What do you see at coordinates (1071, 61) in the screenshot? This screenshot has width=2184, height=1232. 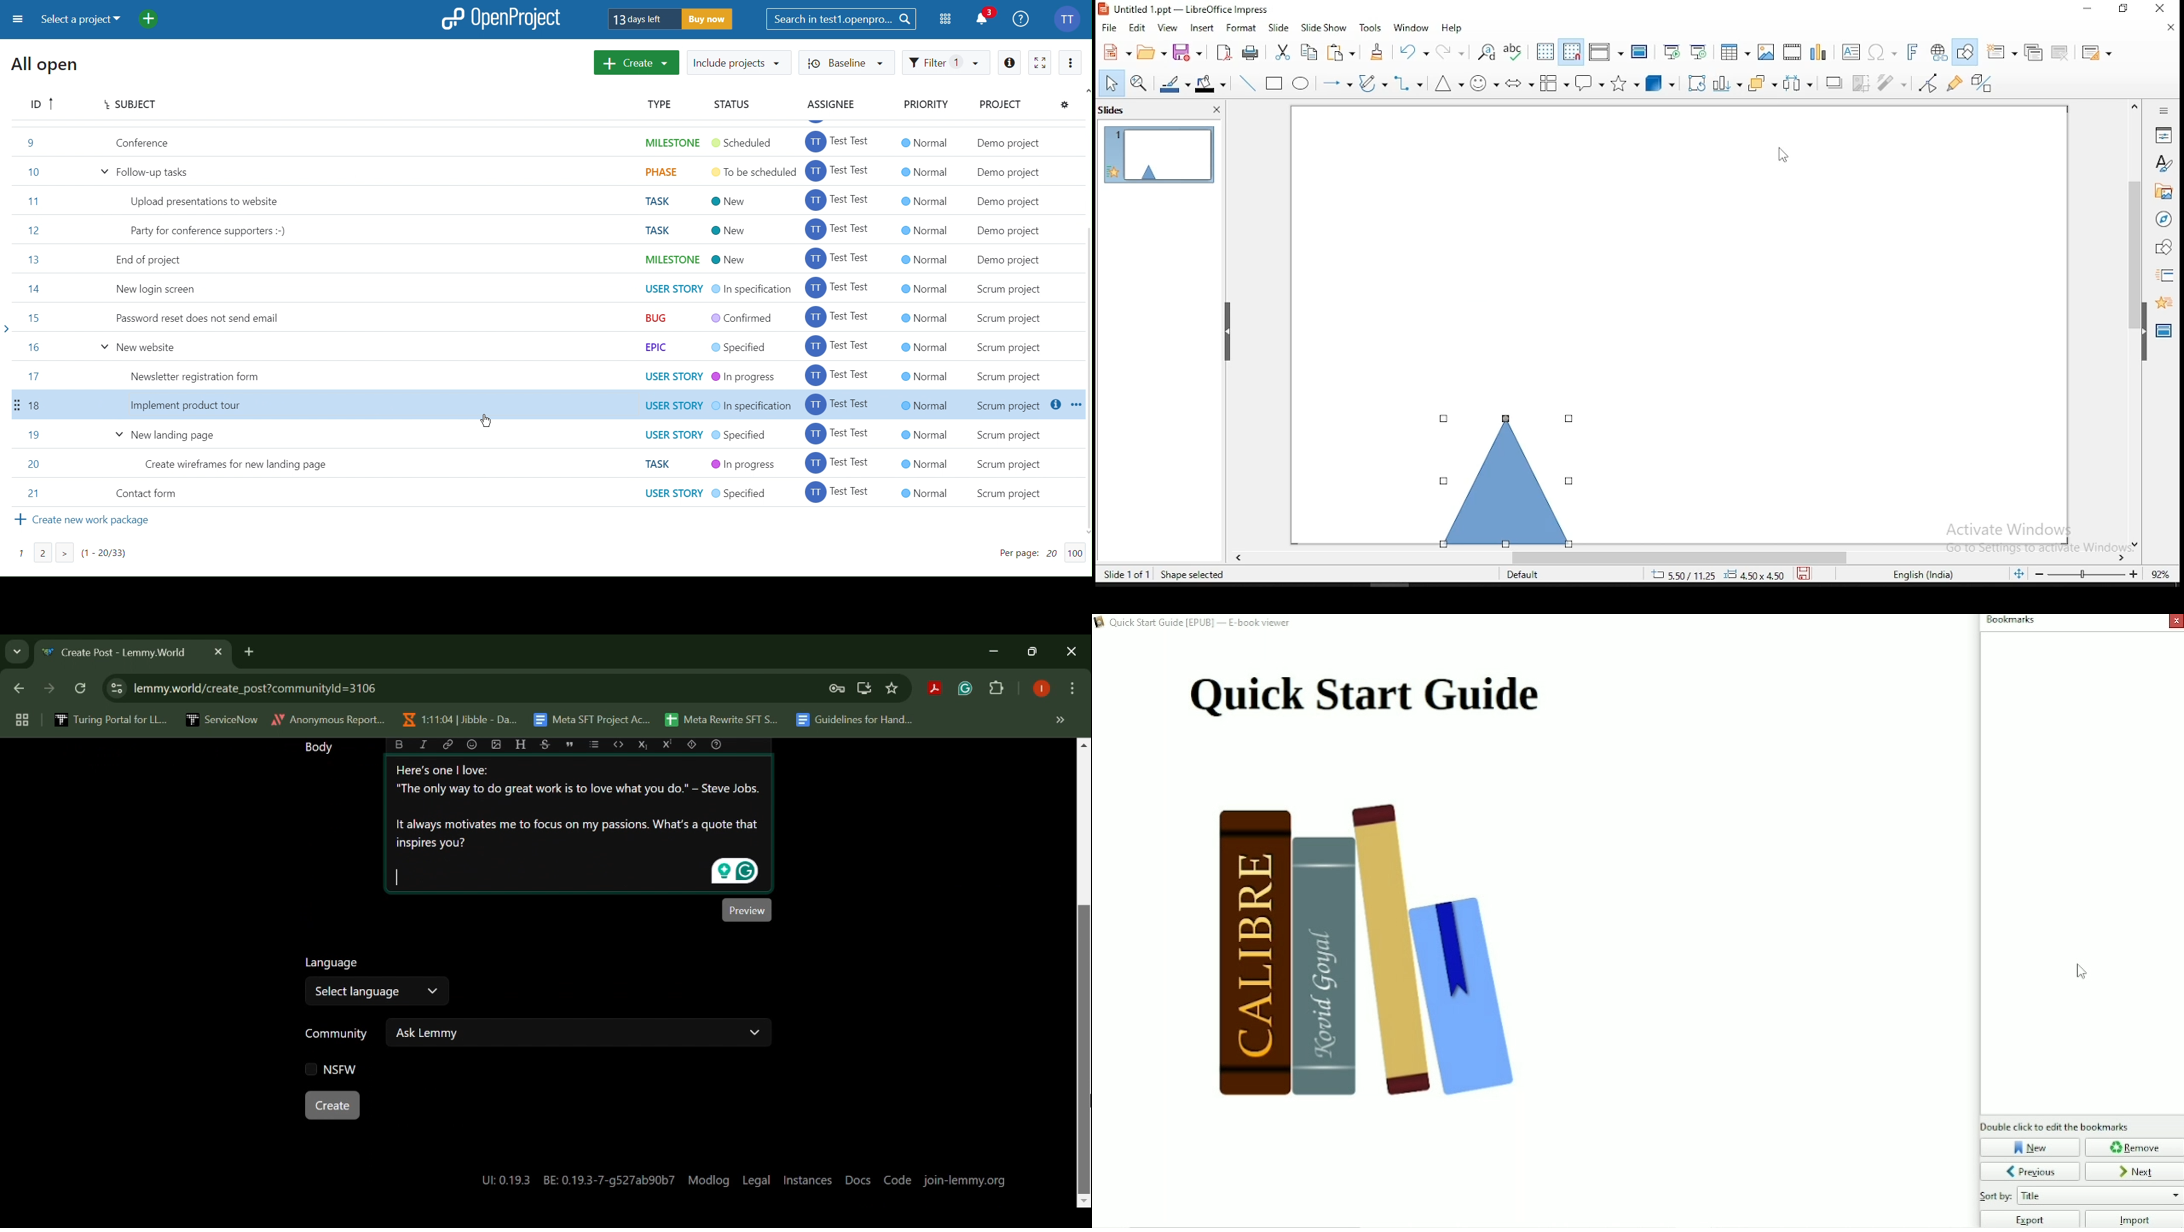 I see `more` at bounding box center [1071, 61].